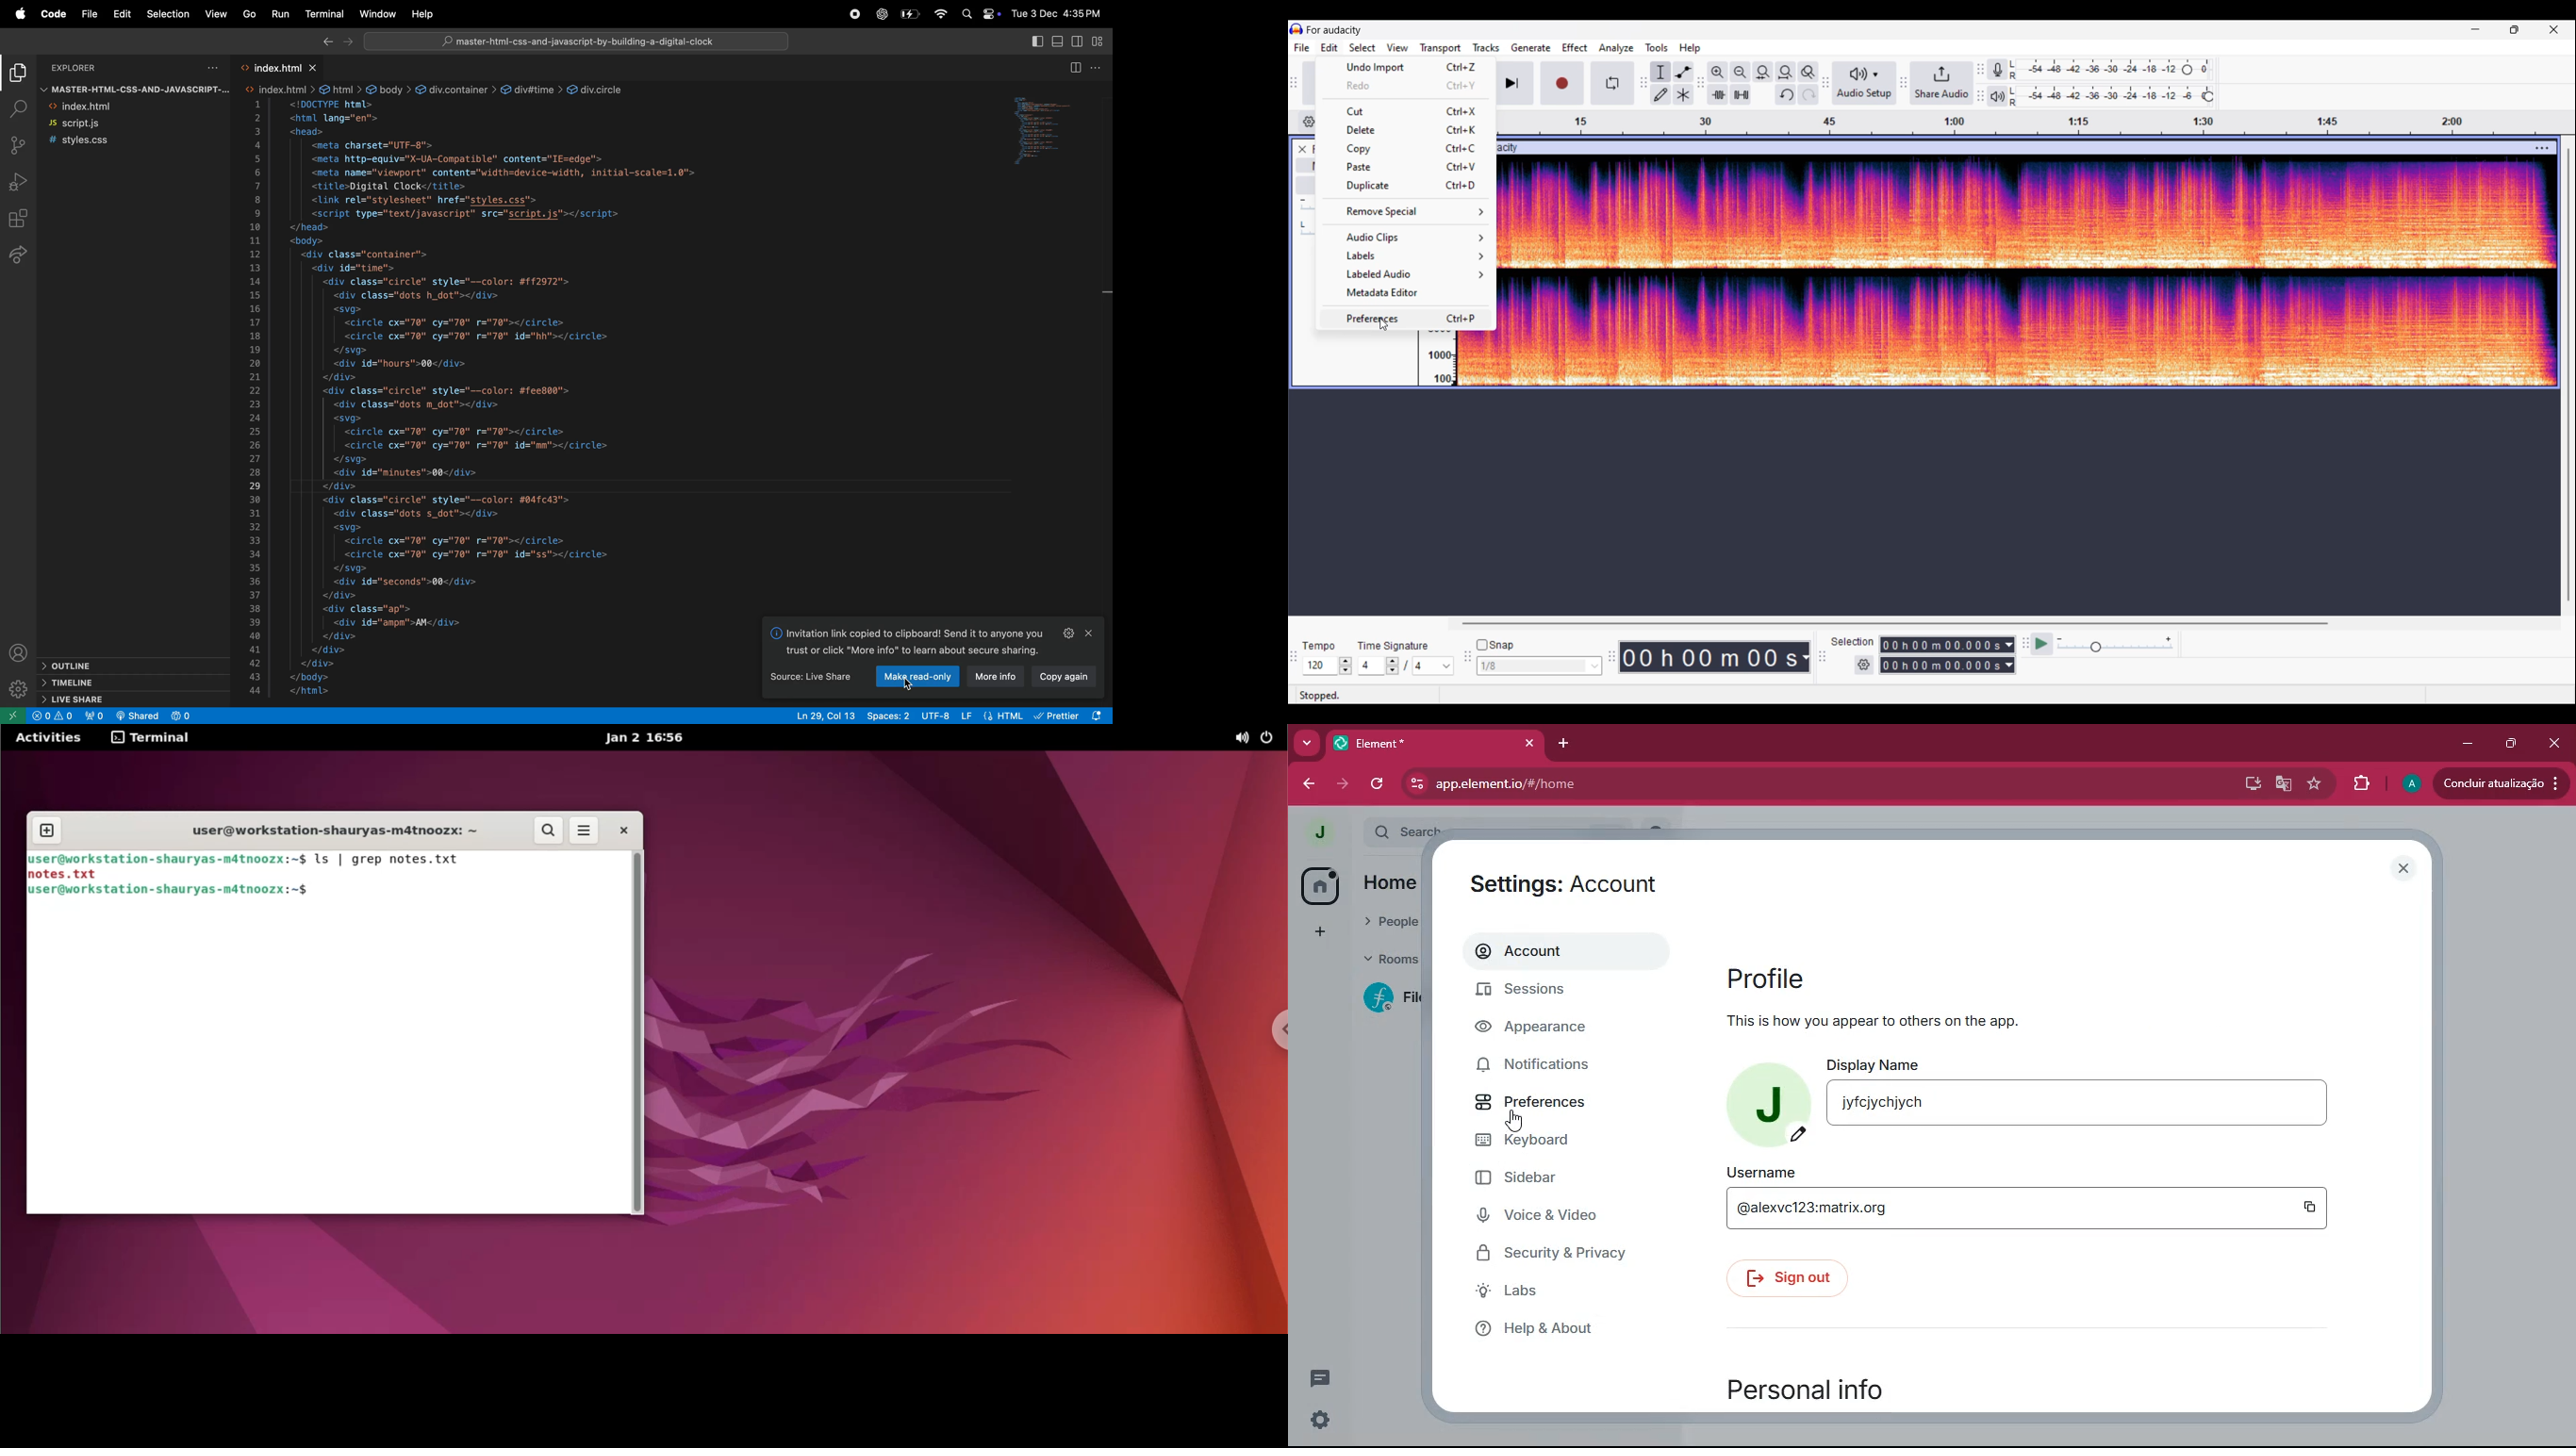 Image resolution: width=2576 pixels, height=1456 pixels. I want to click on Recording meter, so click(1997, 69).